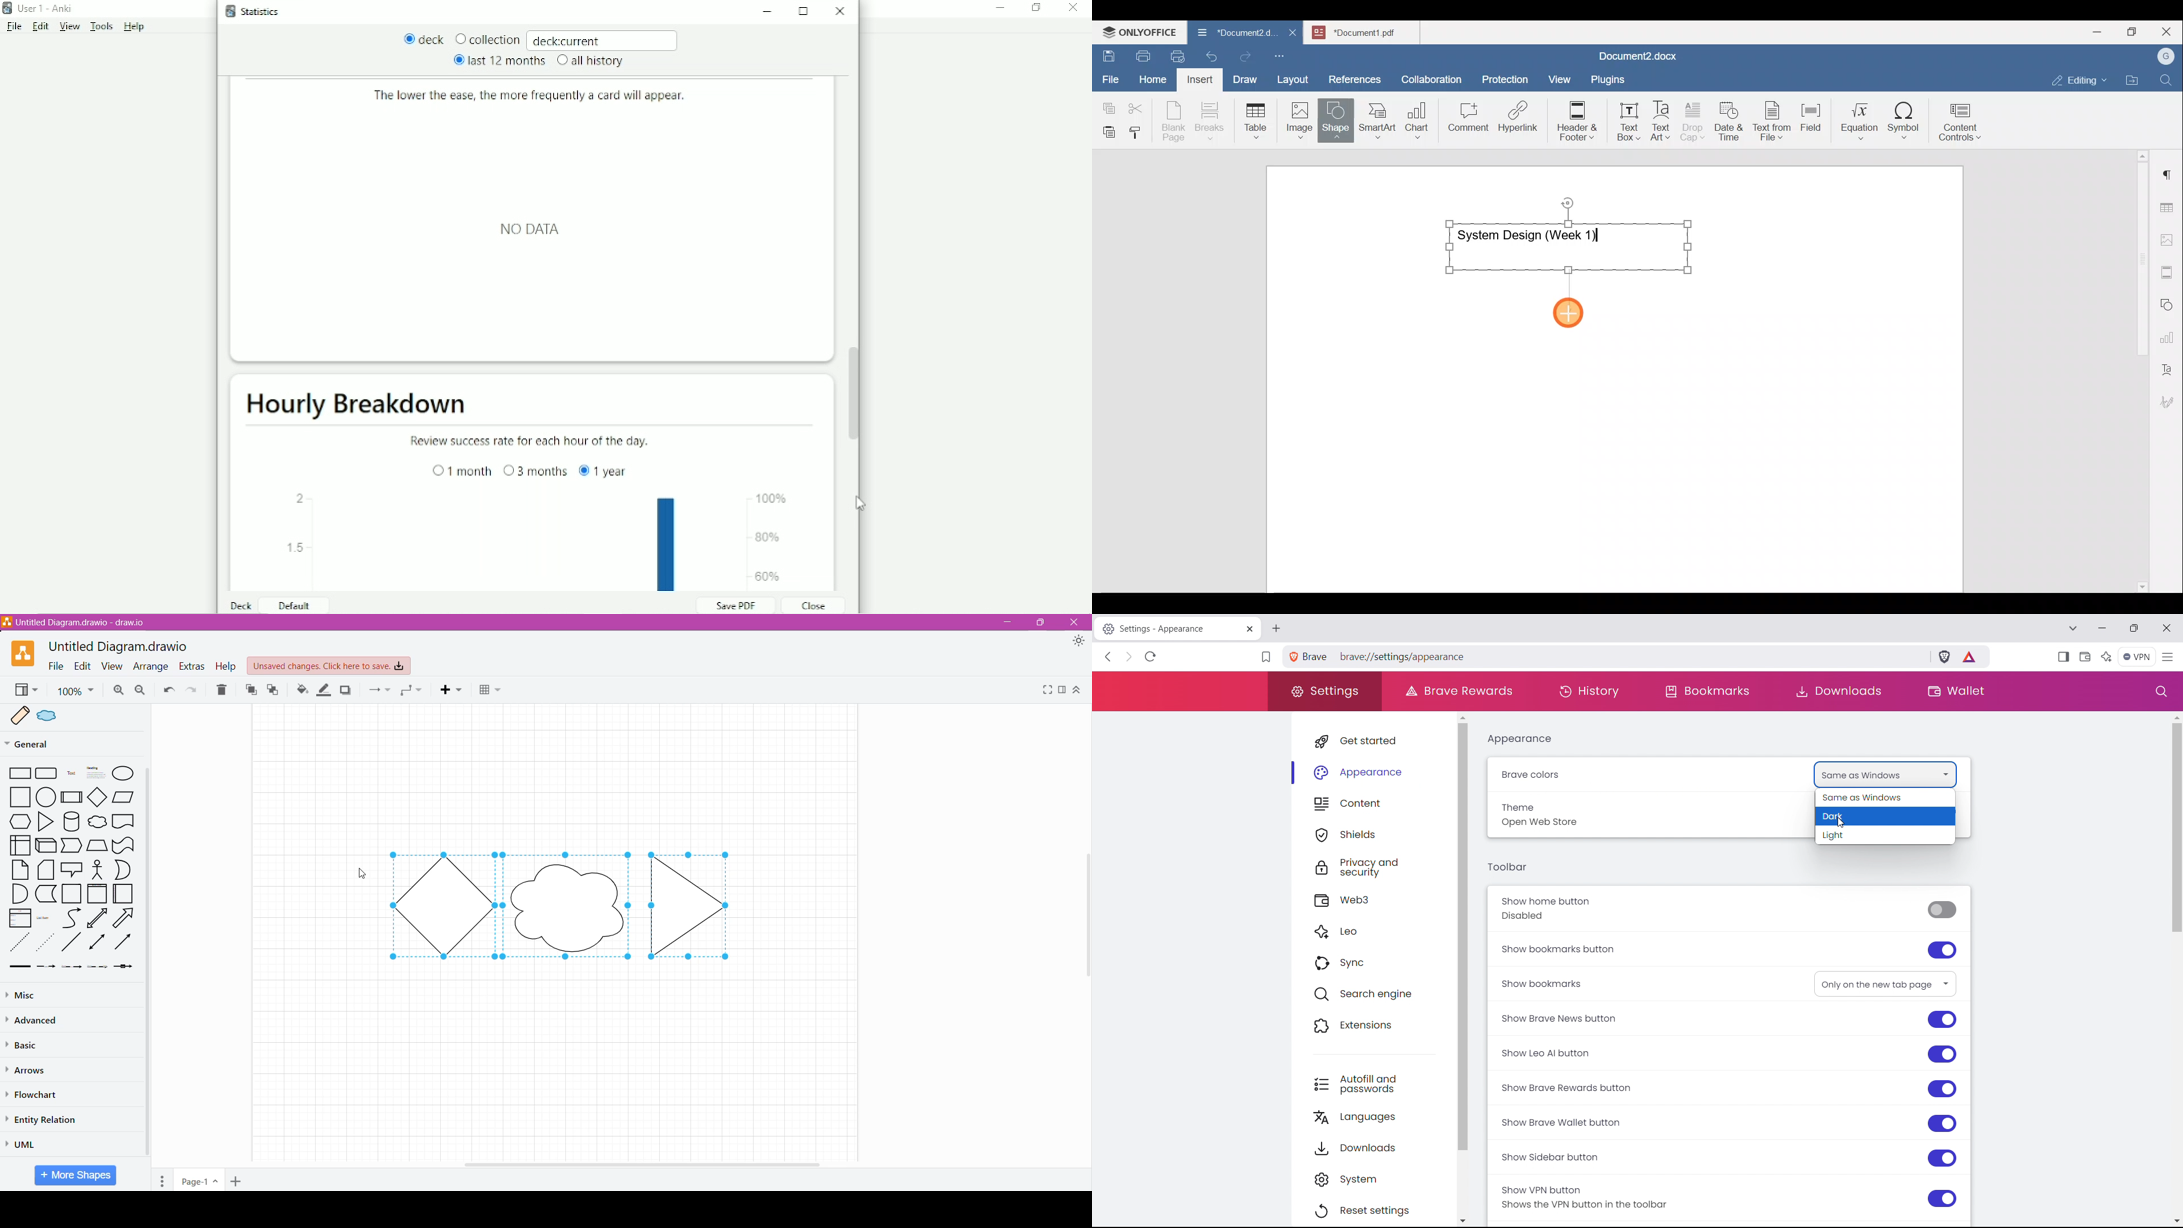  I want to click on Arrange, so click(151, 667).